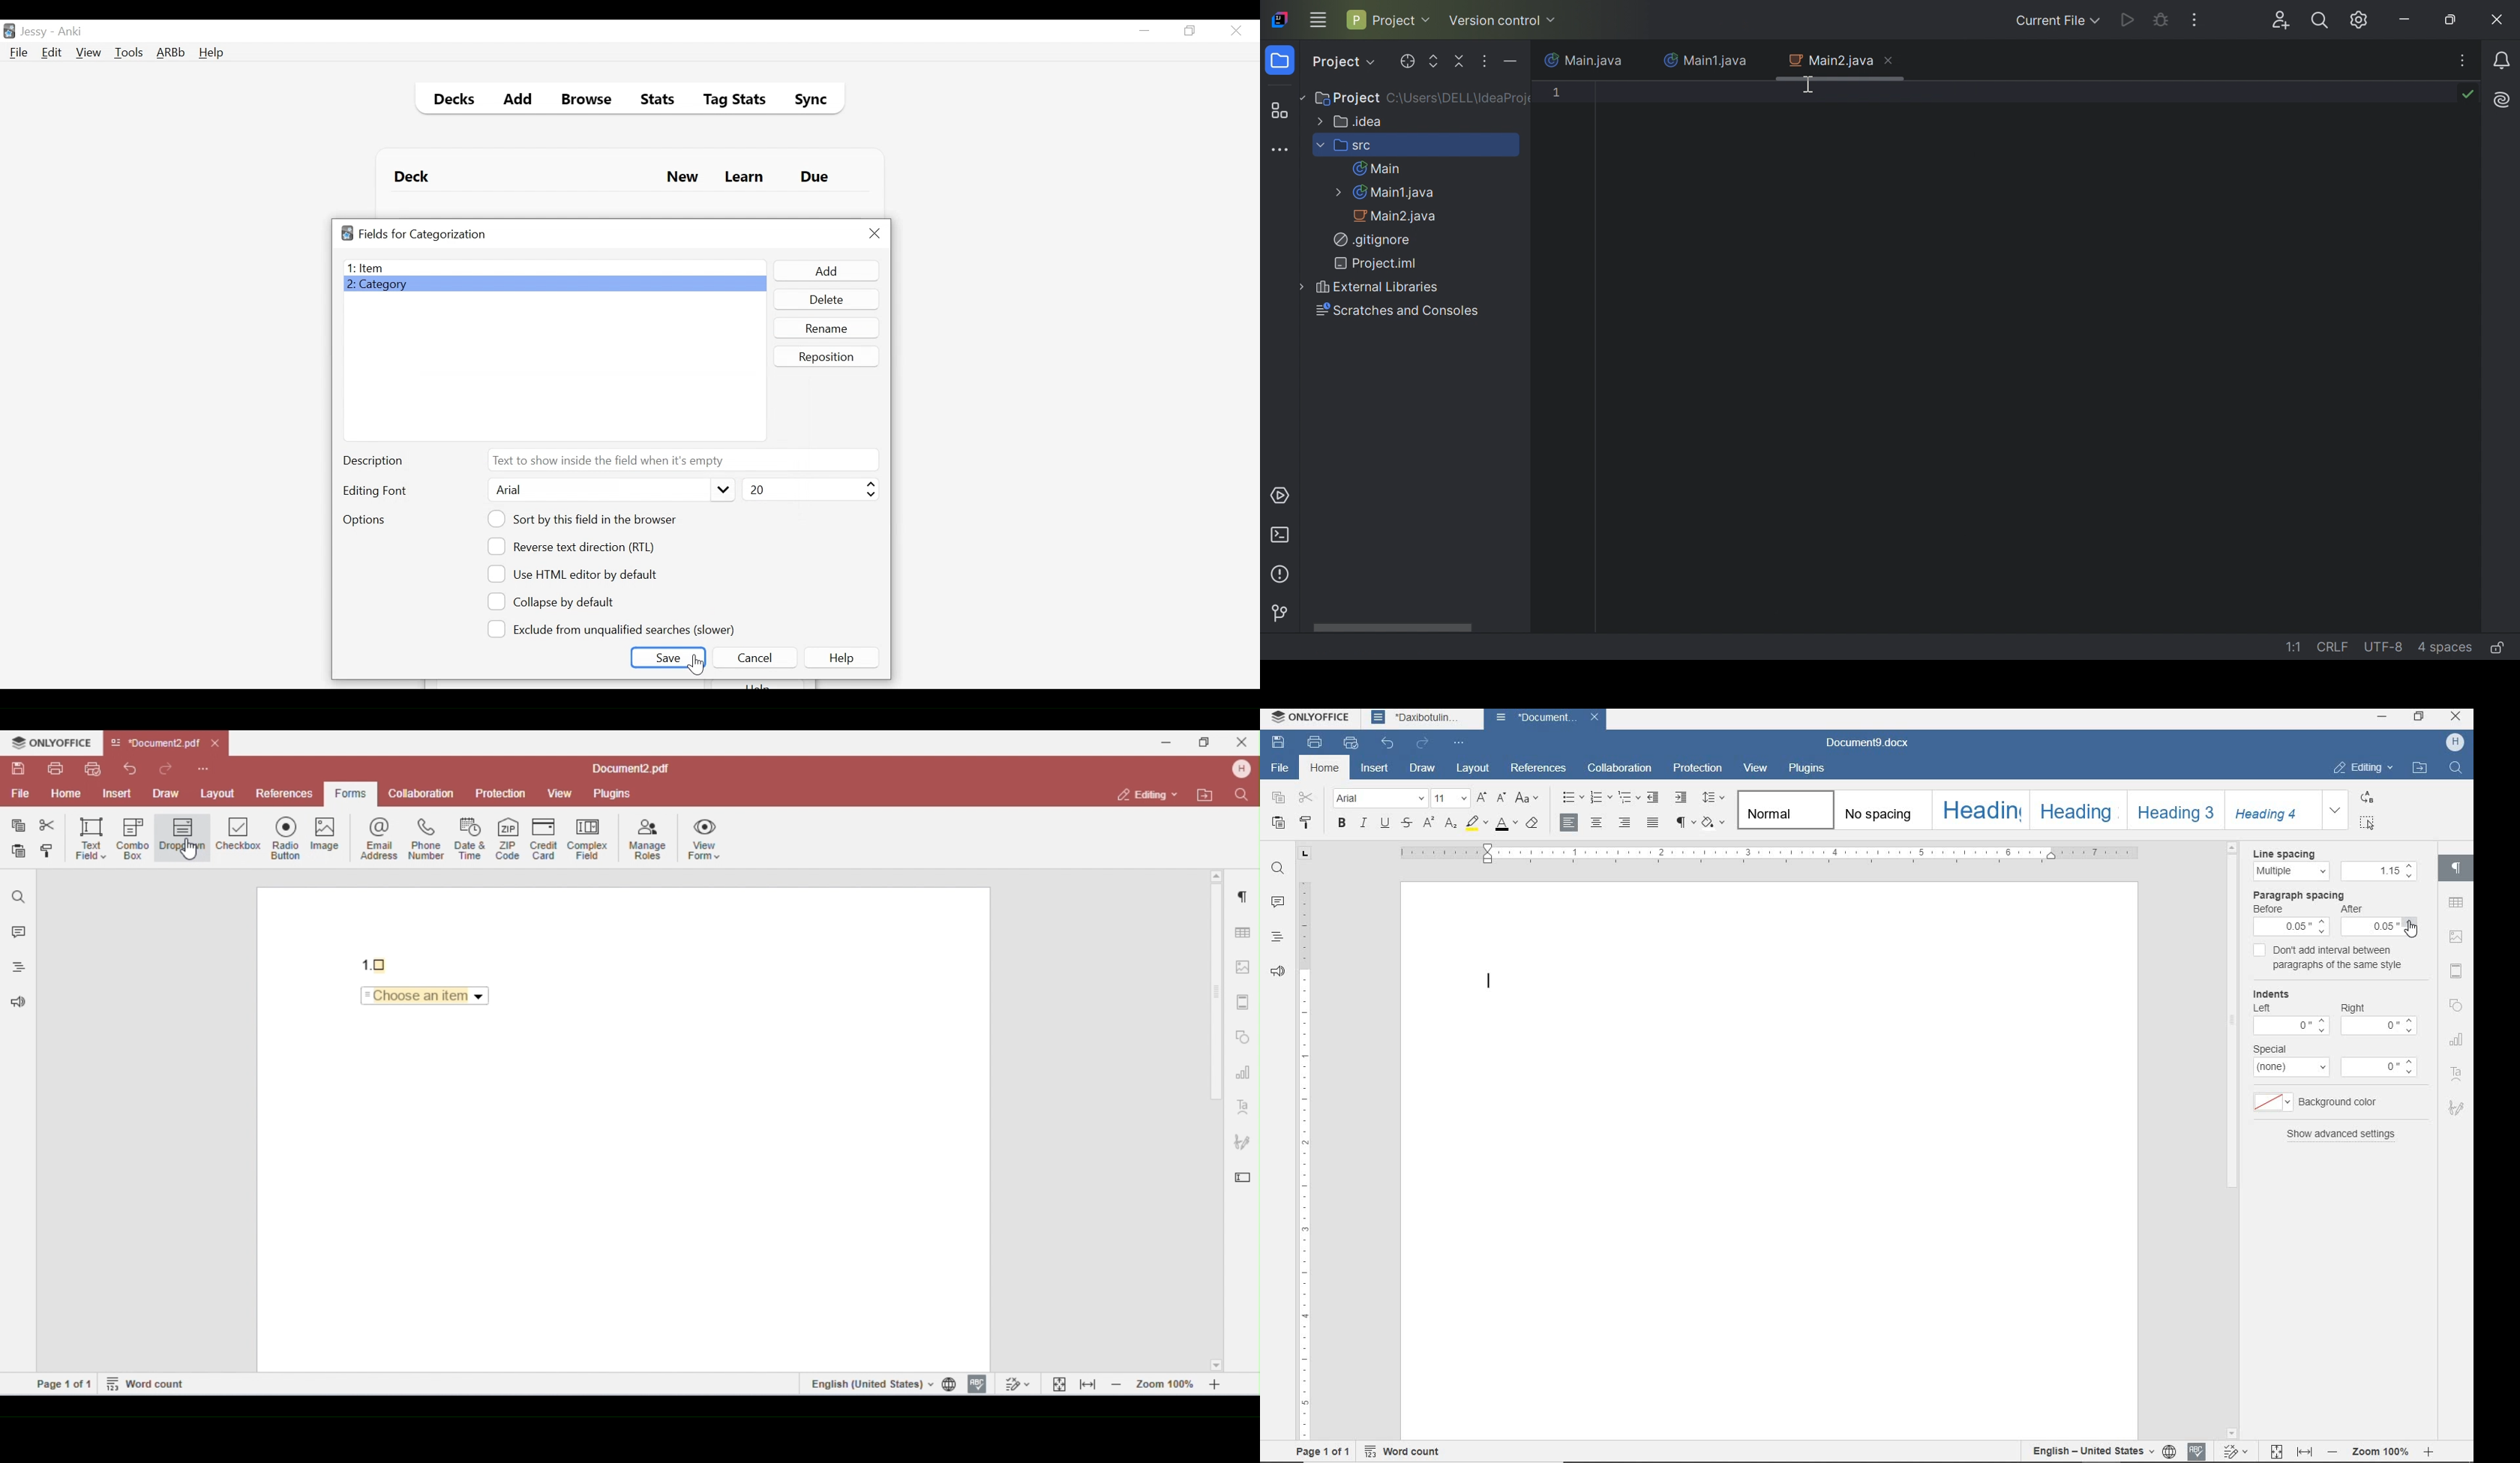  I want to click on bullets, so click(1571, 800).